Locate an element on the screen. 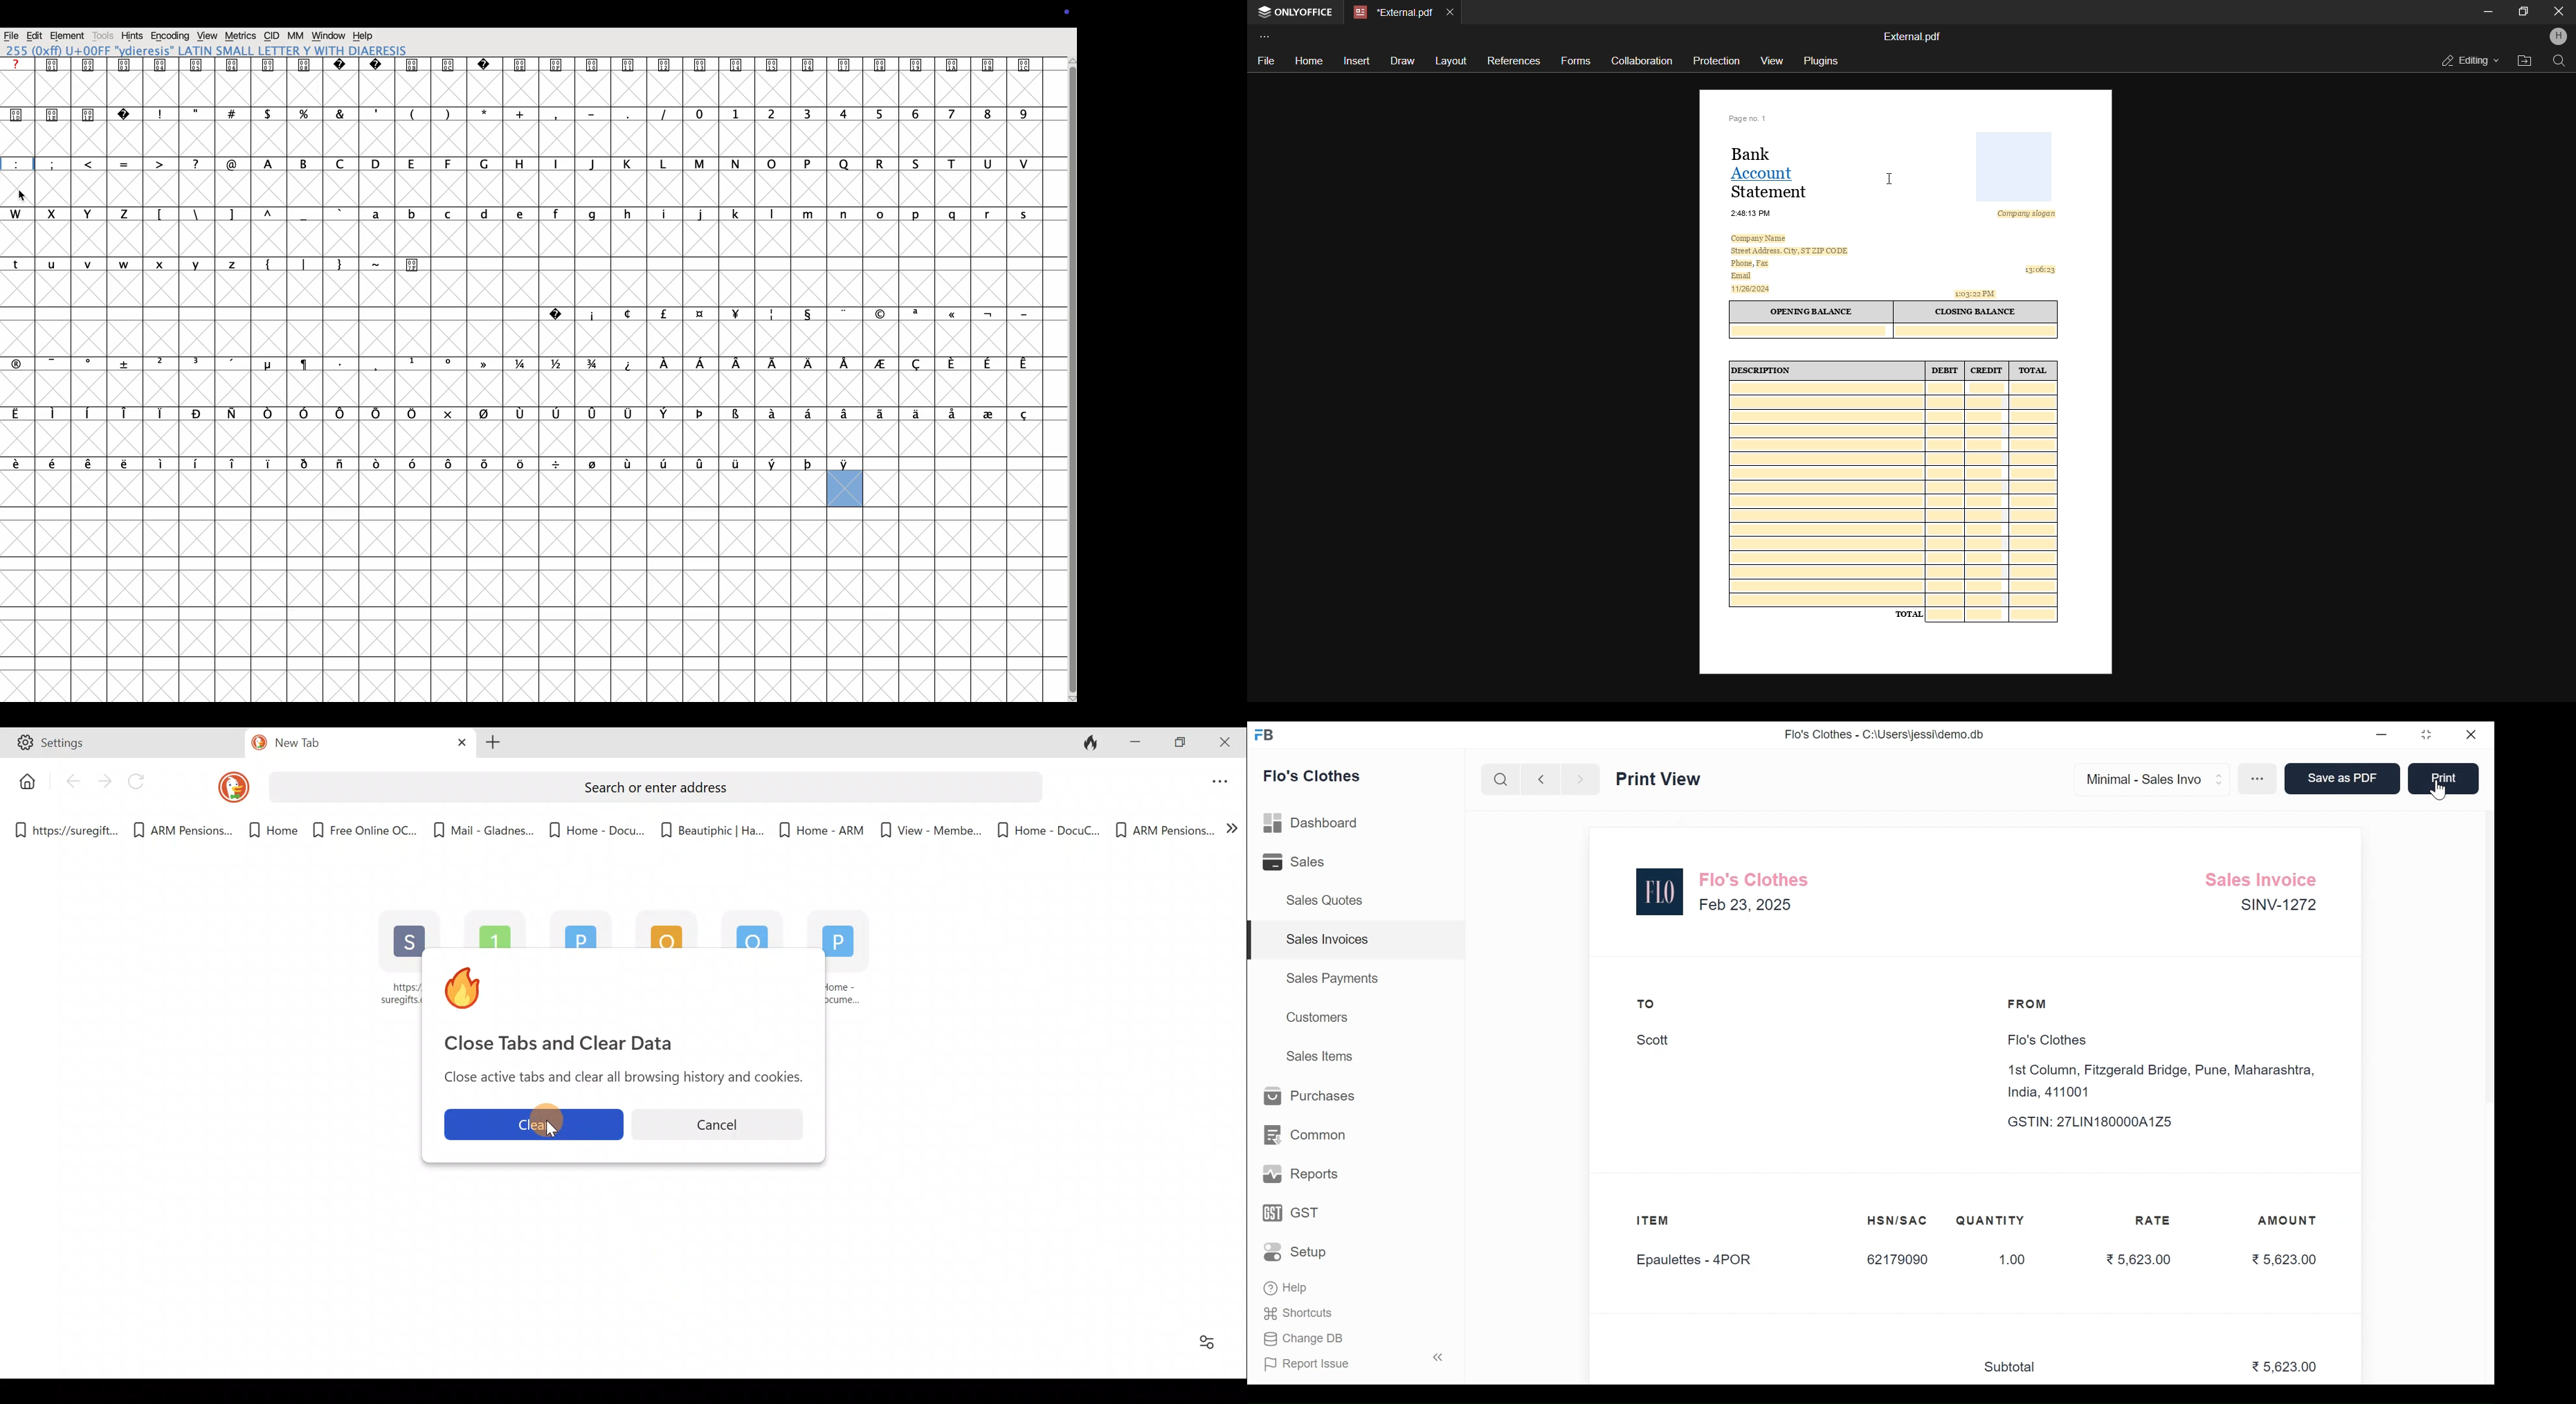 This screenshot has height=1428, width=2576. c is located at coordinates (453, 234).